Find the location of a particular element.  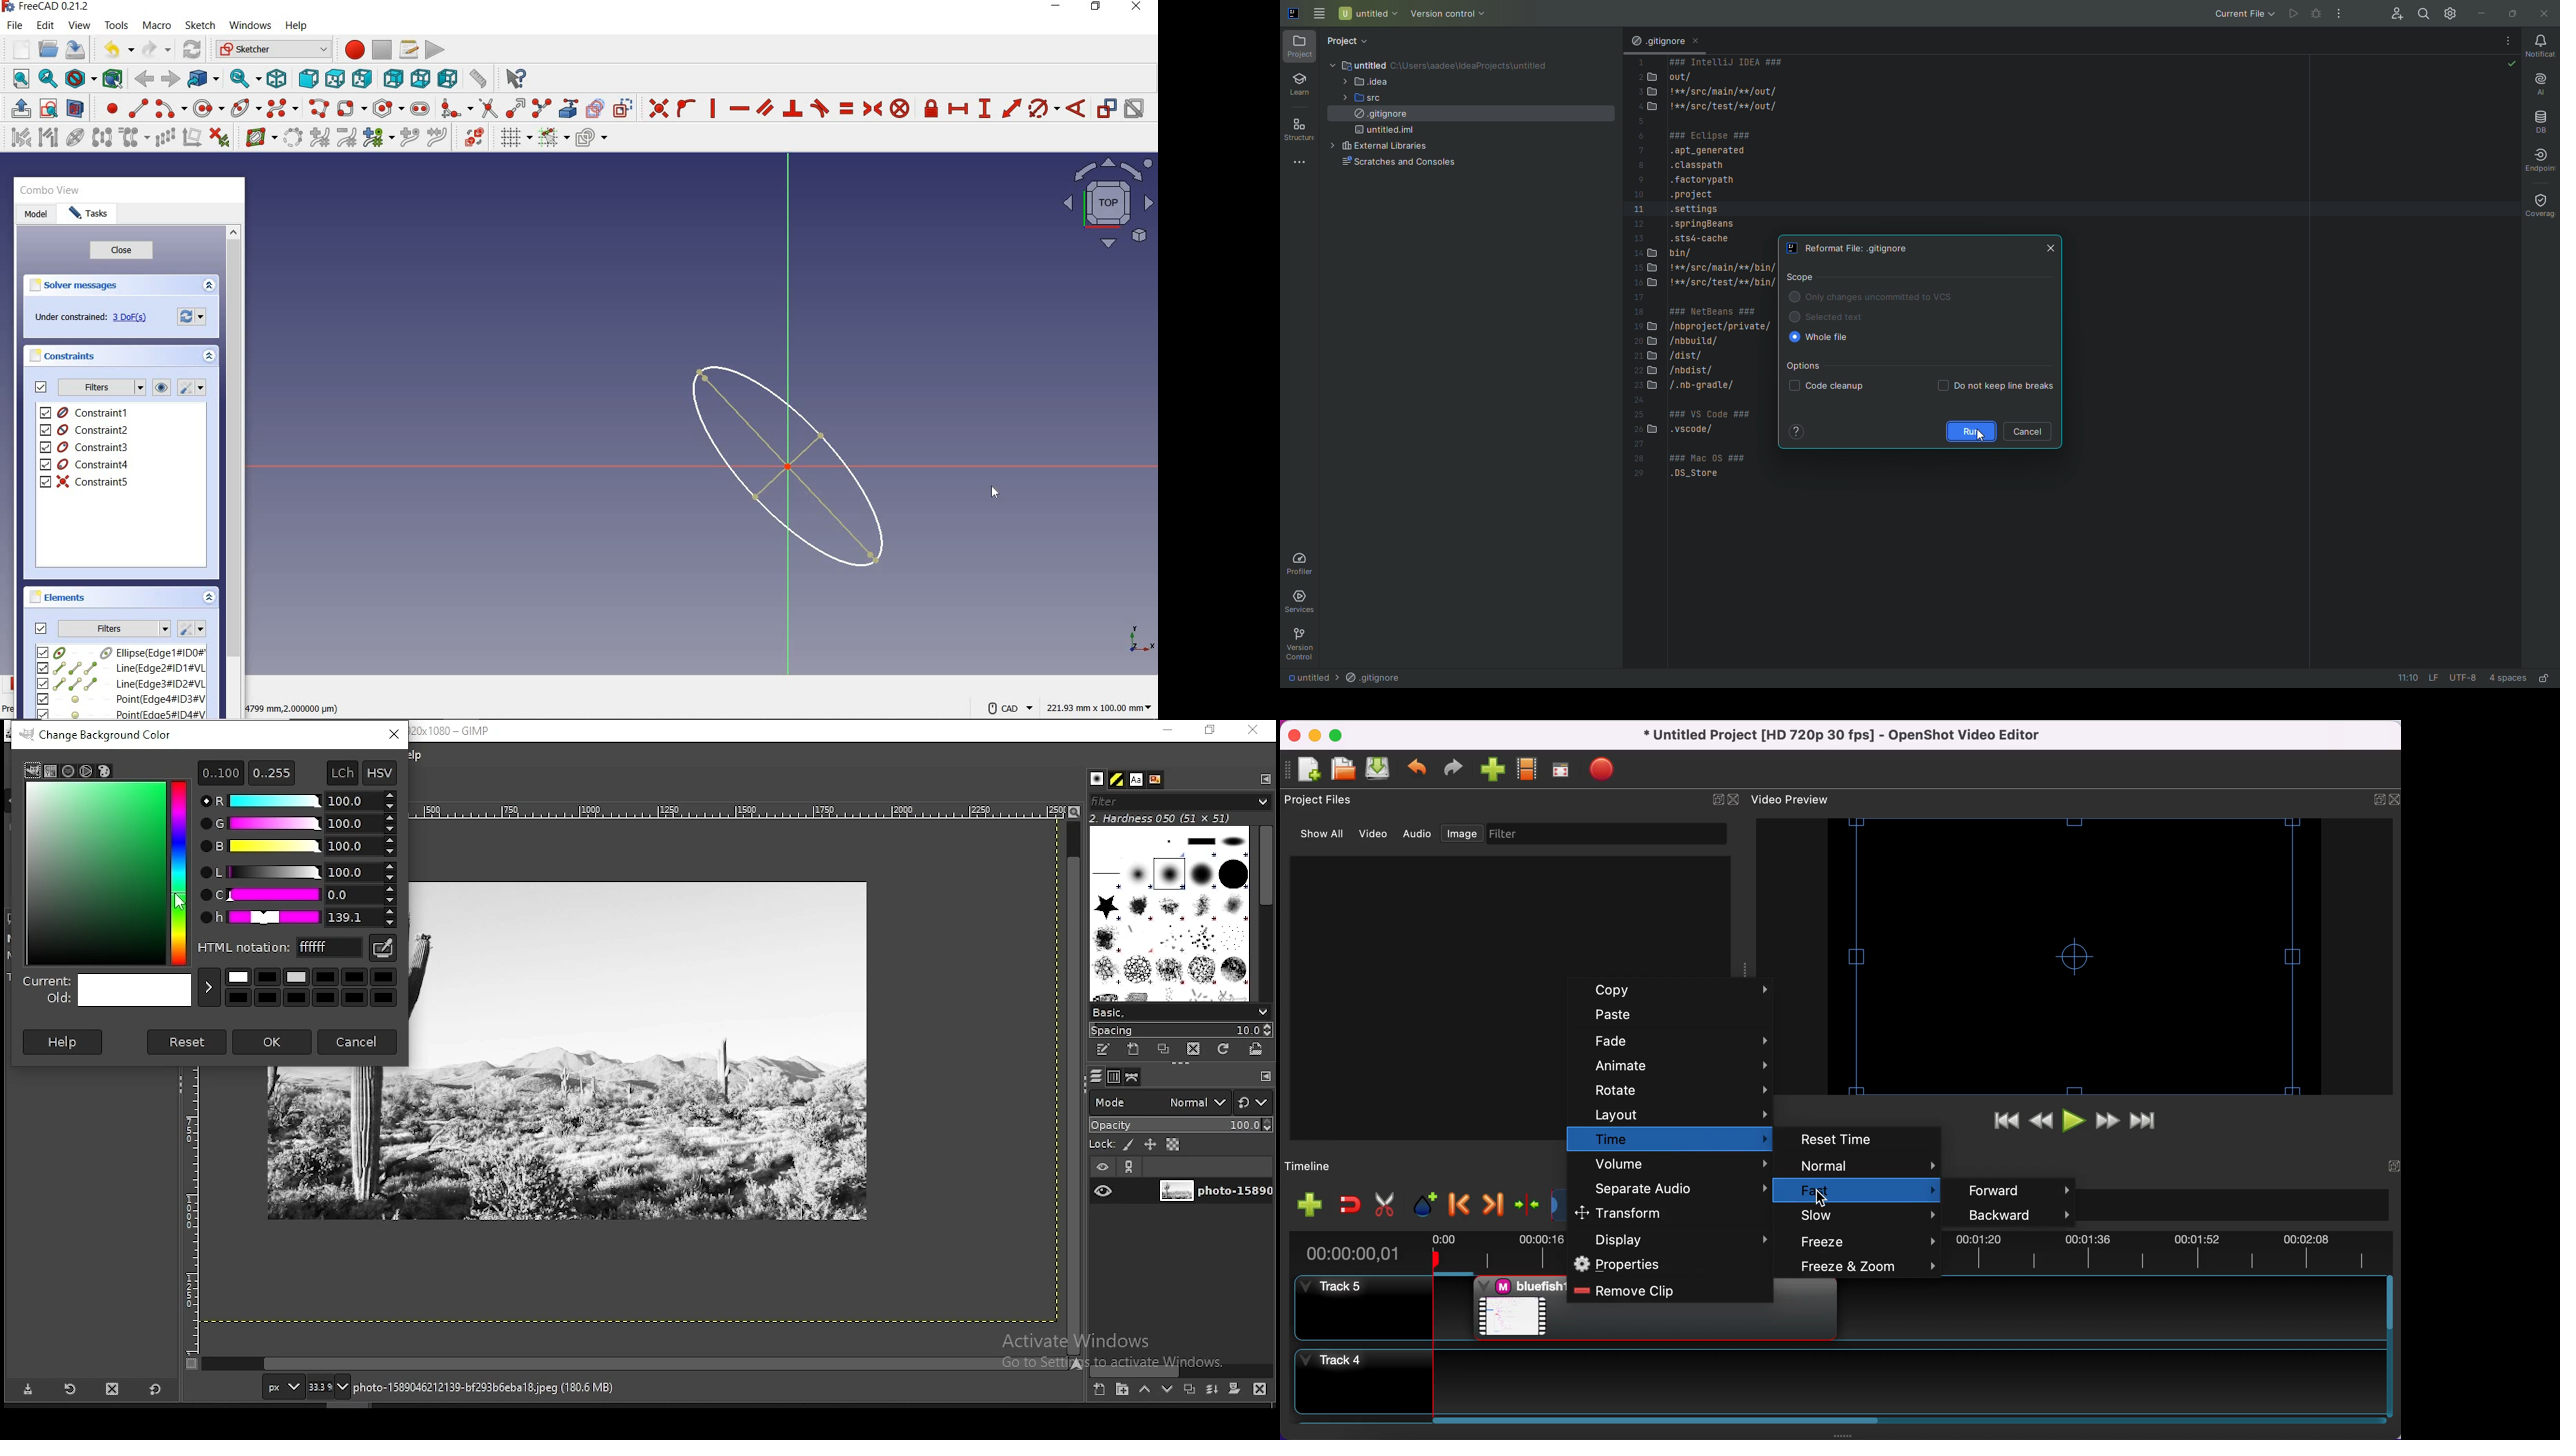

Updates and Settings is located at coordinates (2449, 11).